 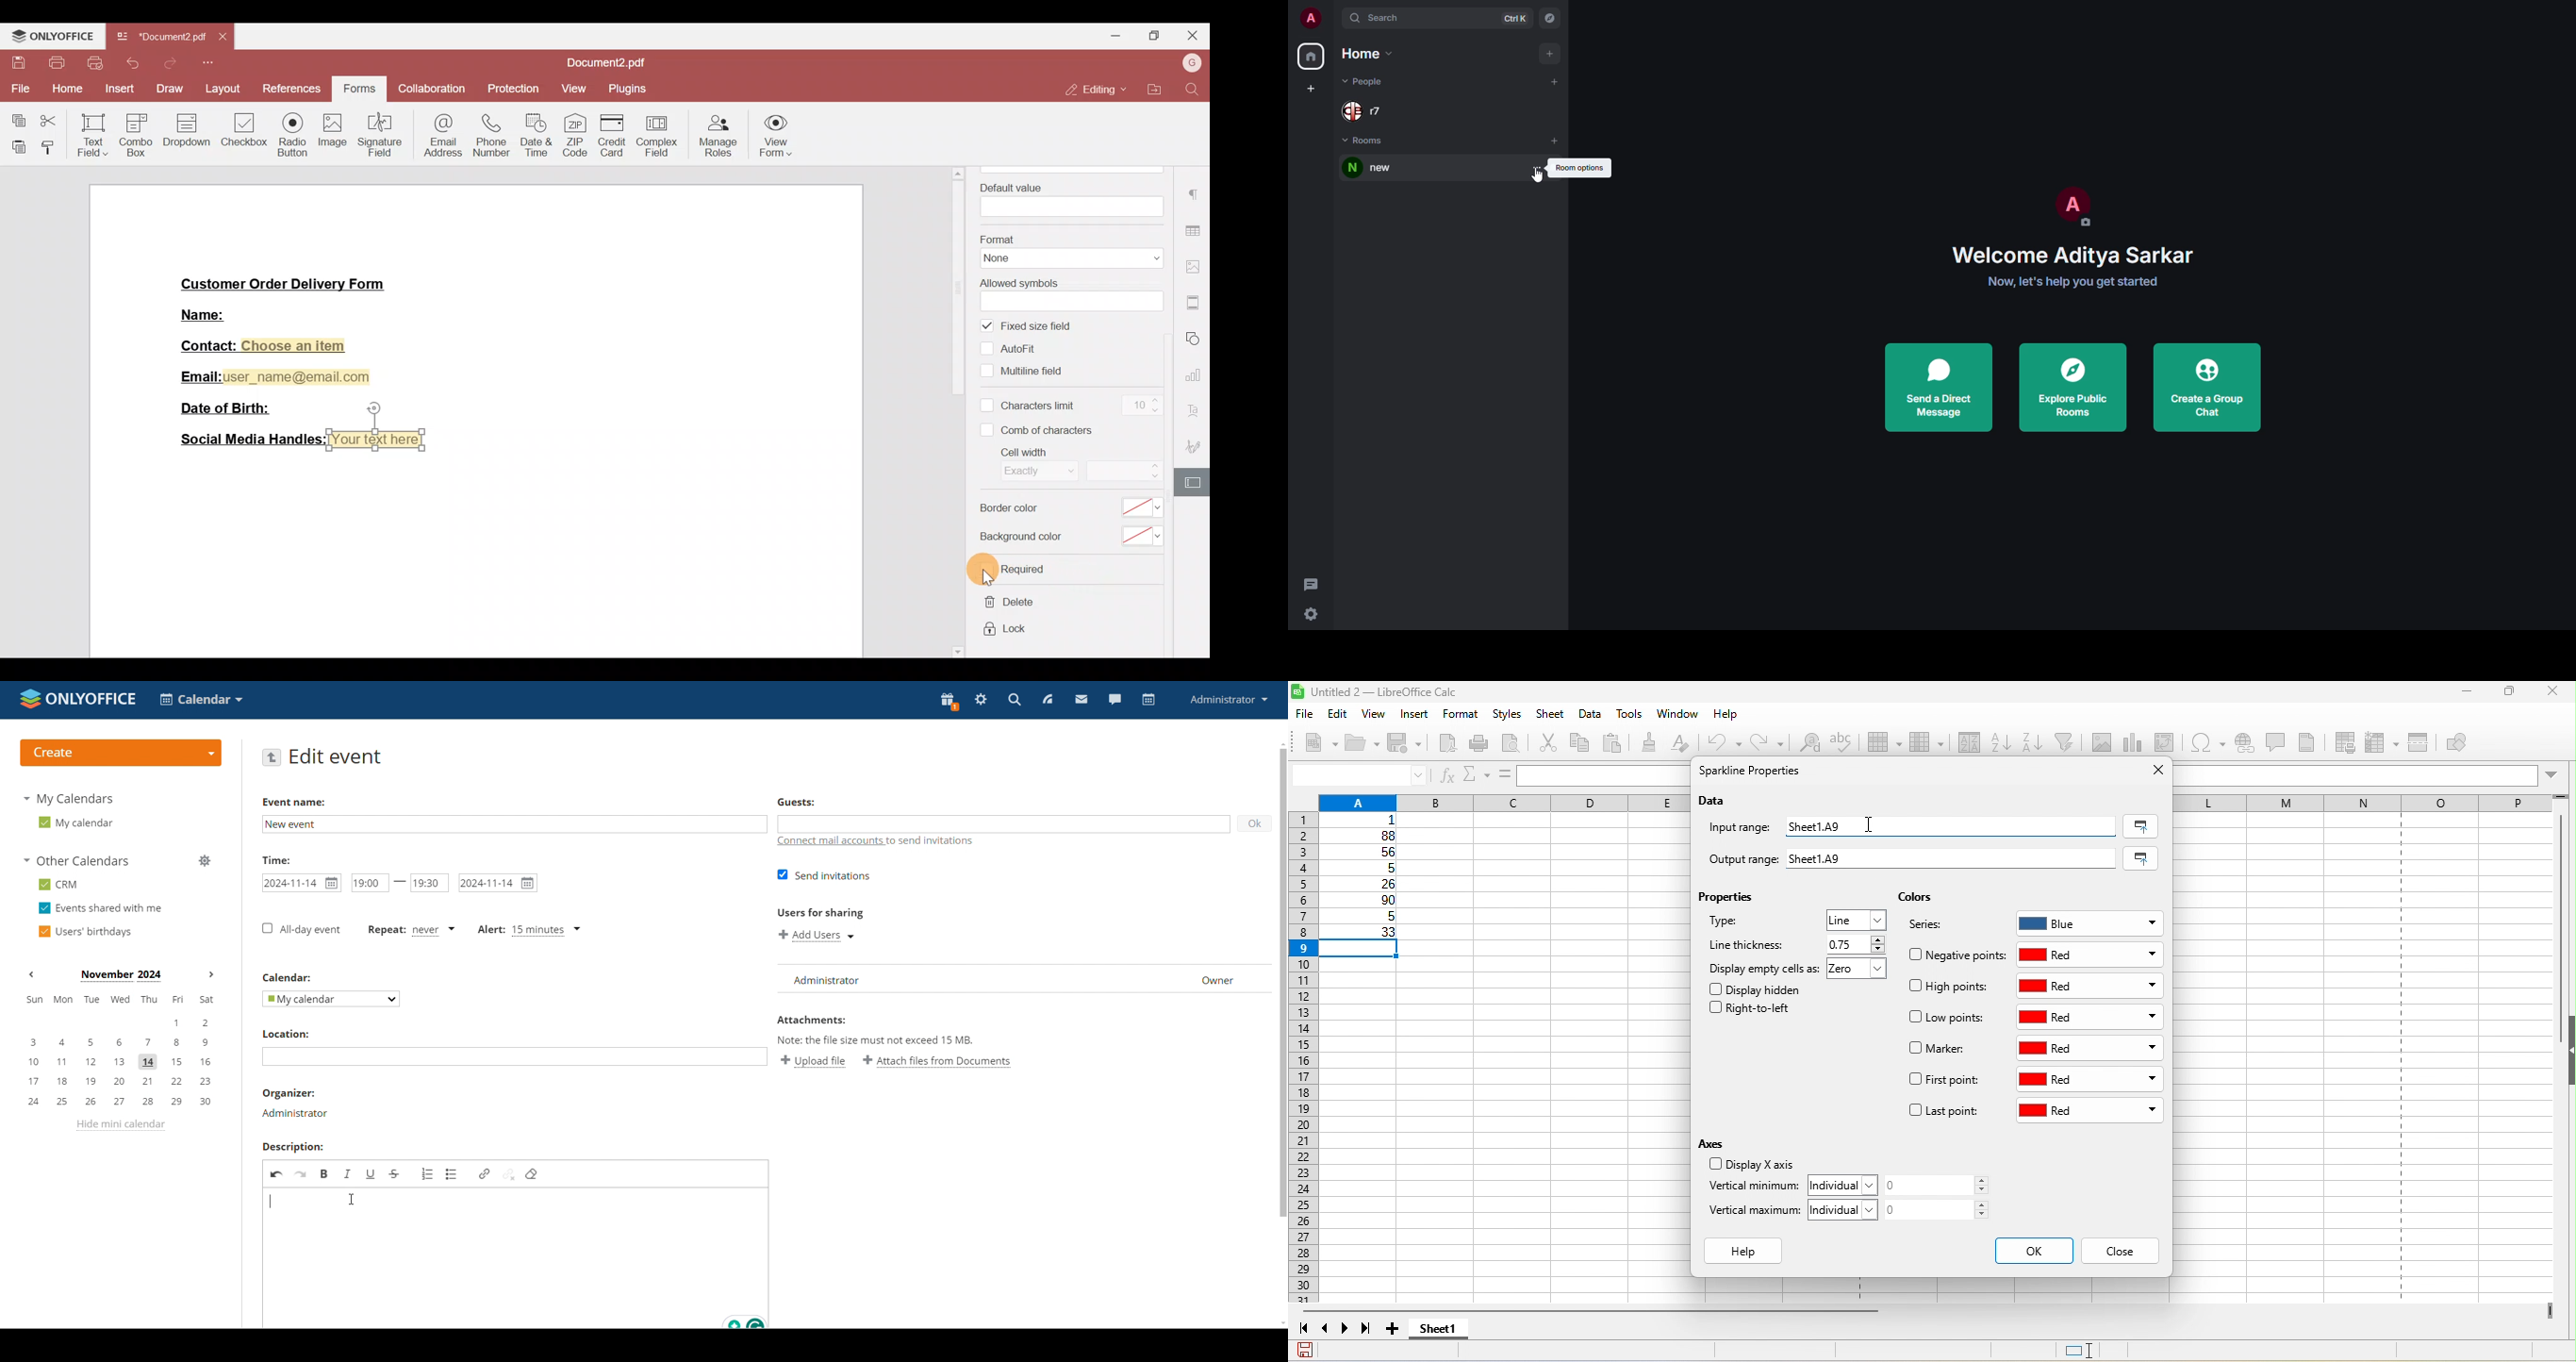 What do you see at coordinates (1550, 52) in the screenshot?
I see `add` at bounding box center [1550, 52].